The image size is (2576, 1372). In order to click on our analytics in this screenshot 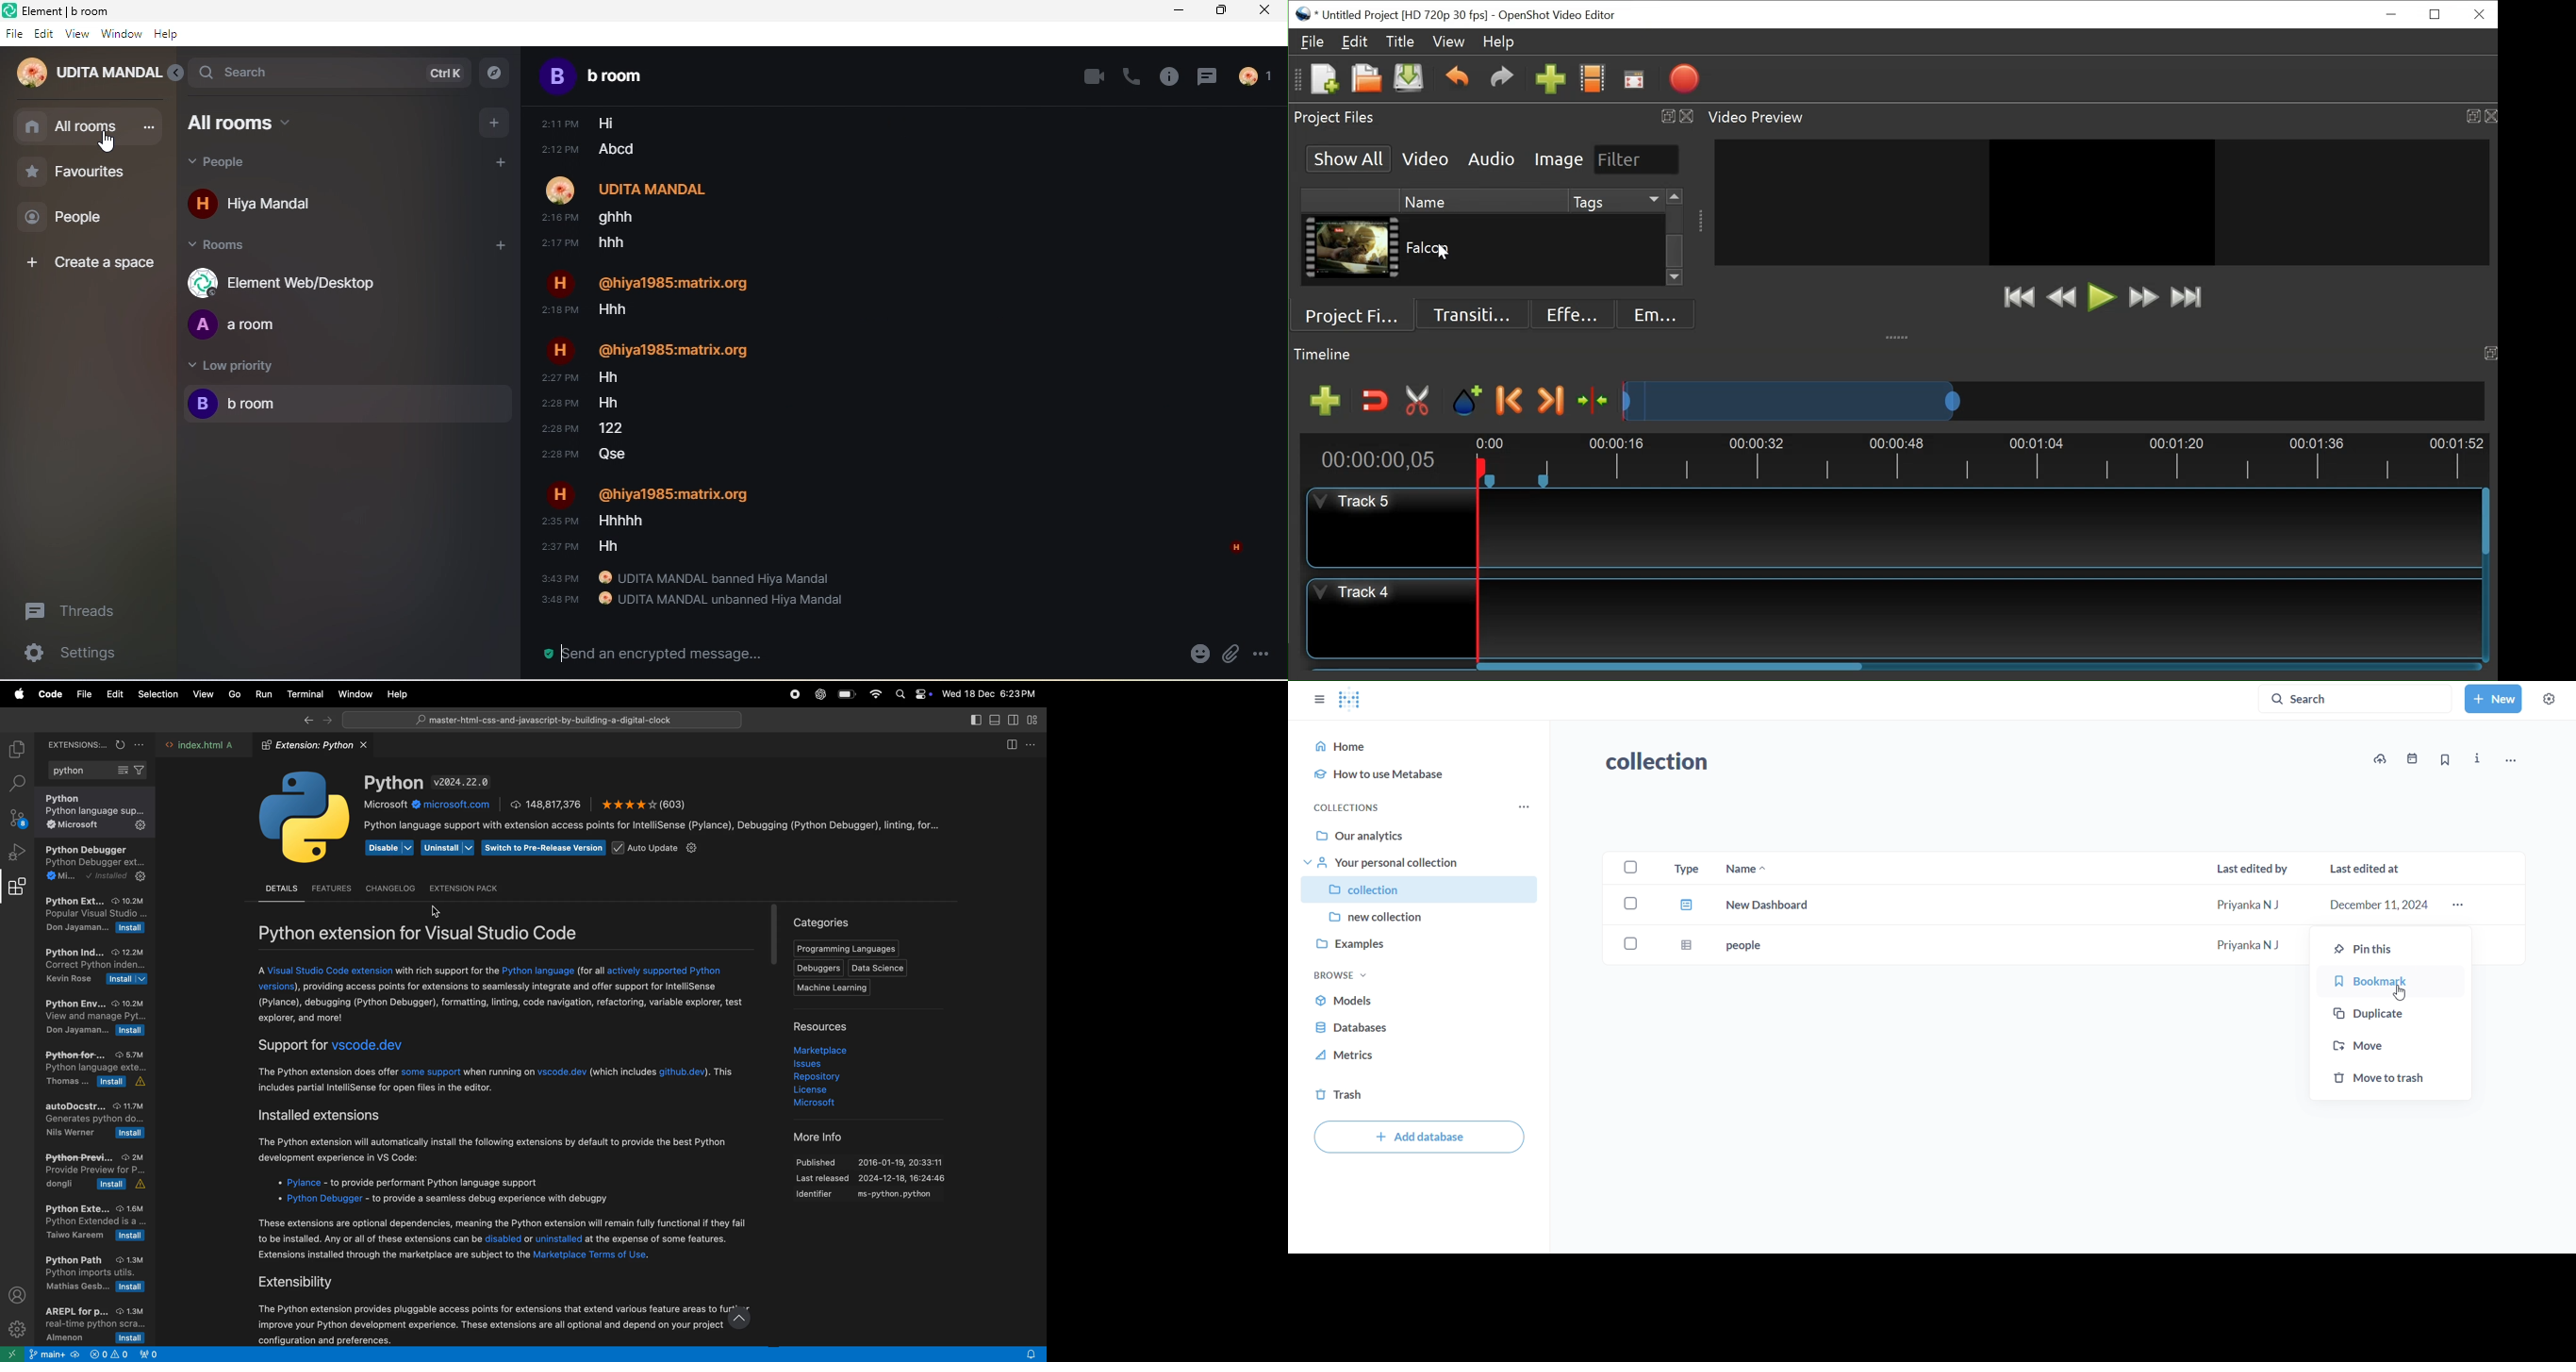, I will do `click(1422, 837)`.